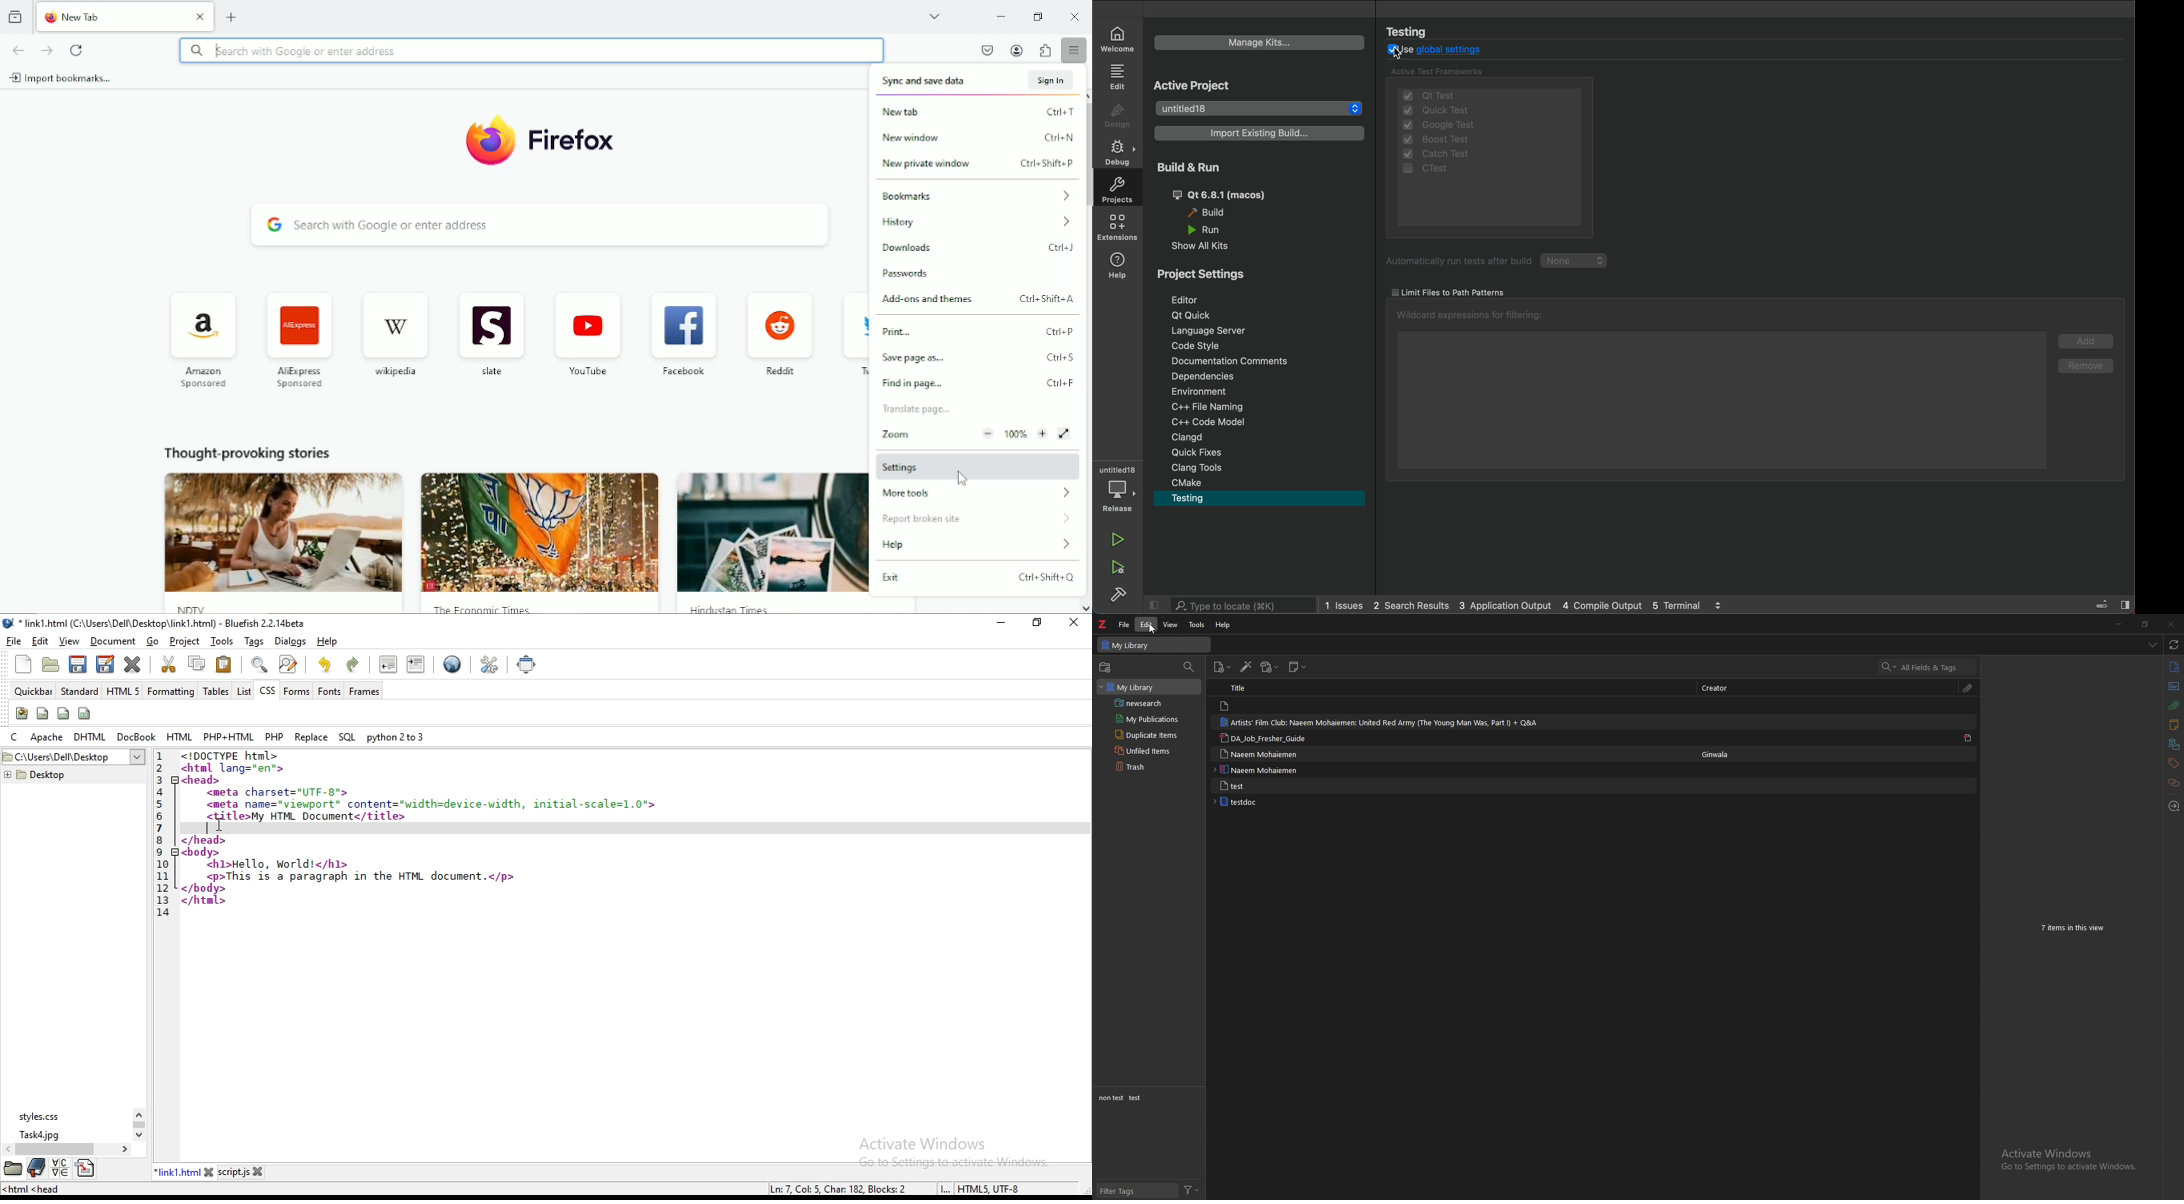  What do you see at coordinates (43, 1115) in the screenshot?
I see `styles` at bounding box center [43, 1115].